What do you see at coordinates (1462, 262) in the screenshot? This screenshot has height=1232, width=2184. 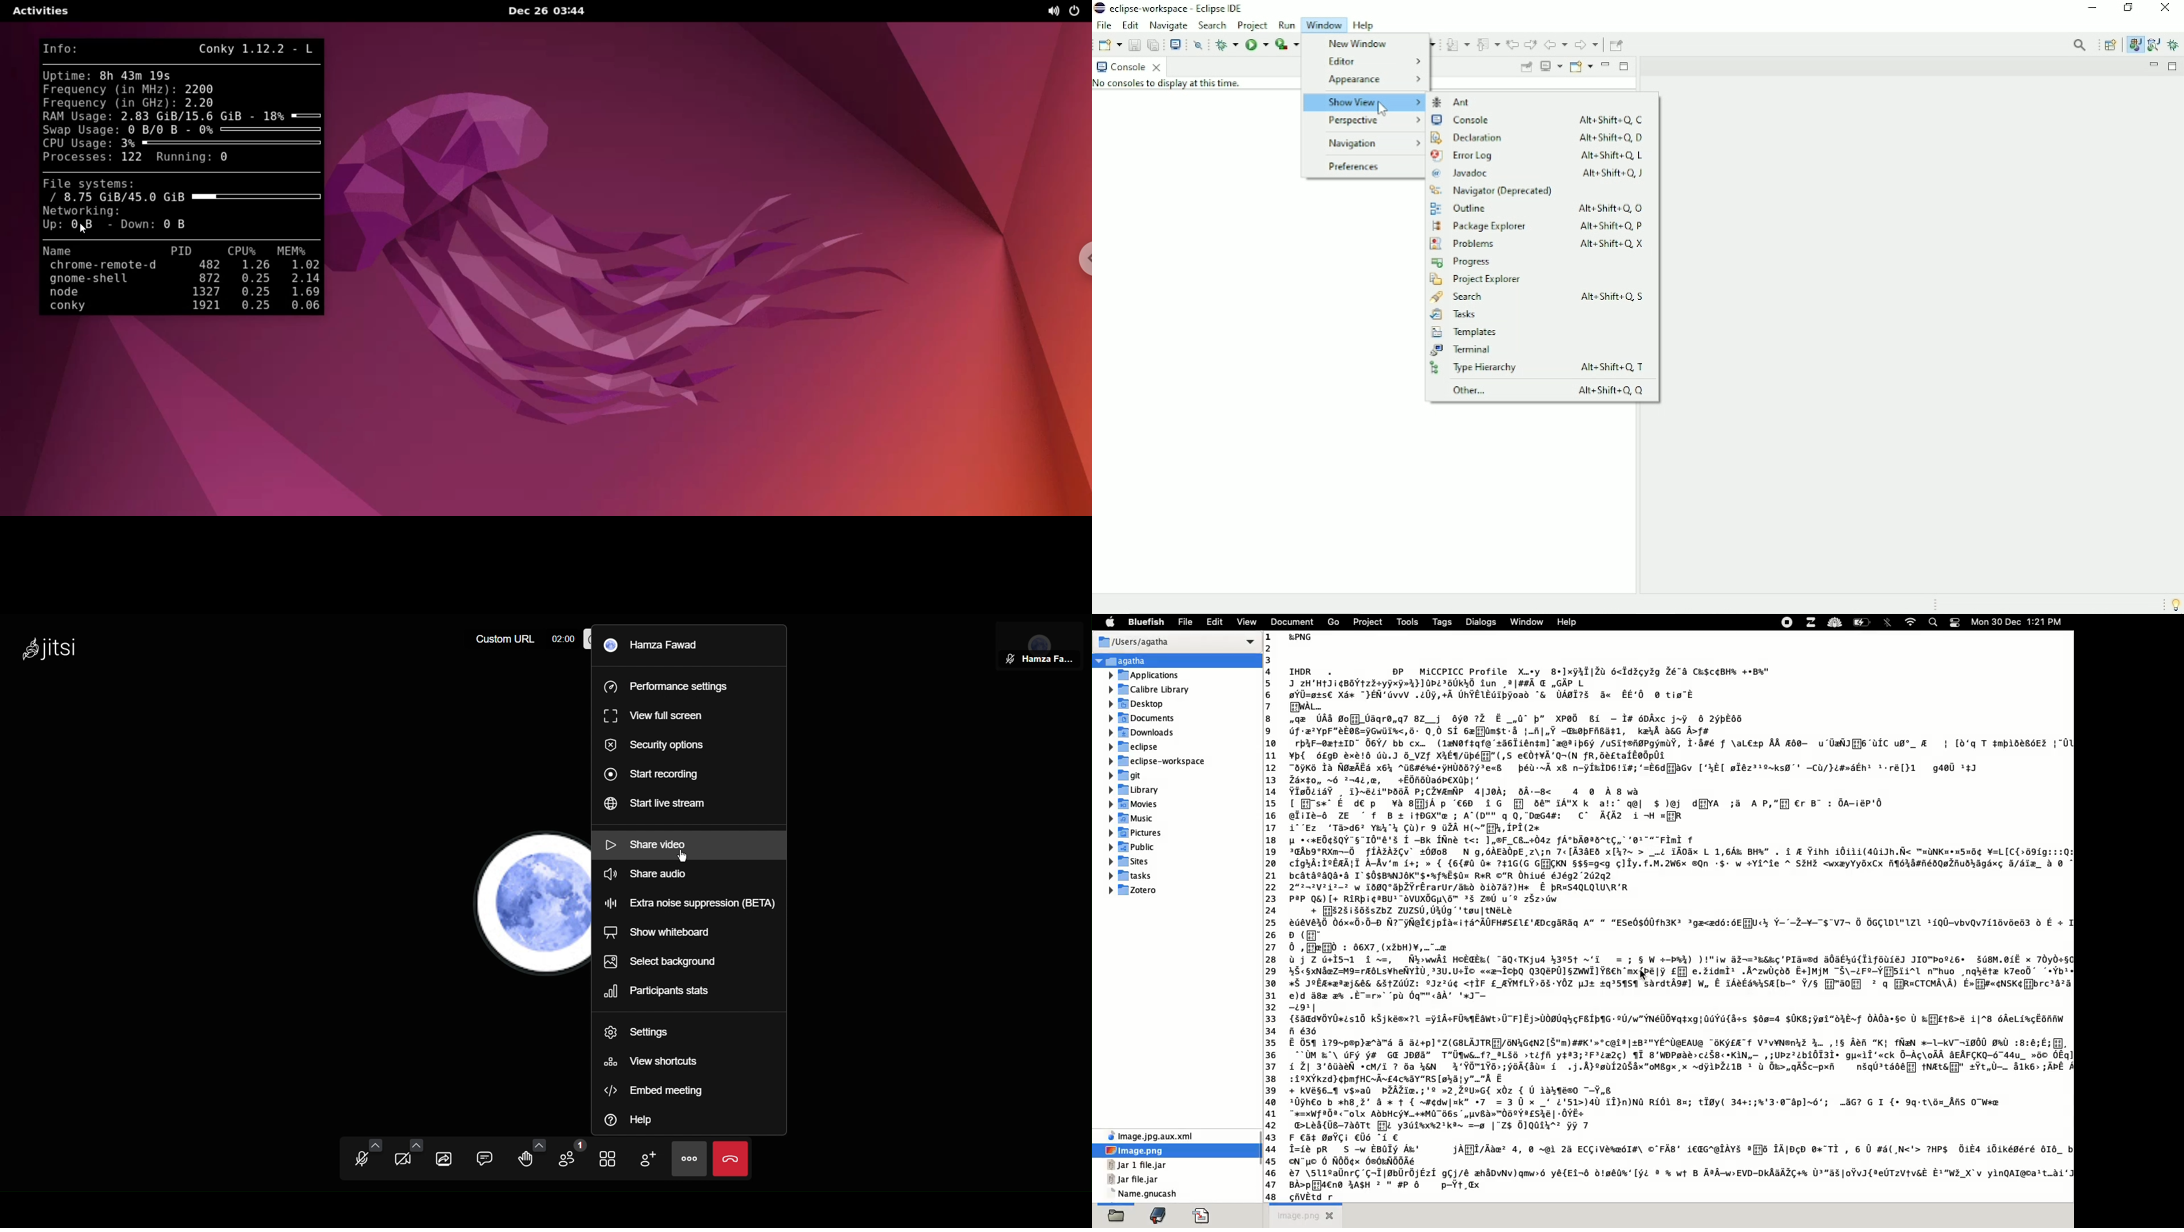 I see `Progress` at bounding box center [1462, 262].